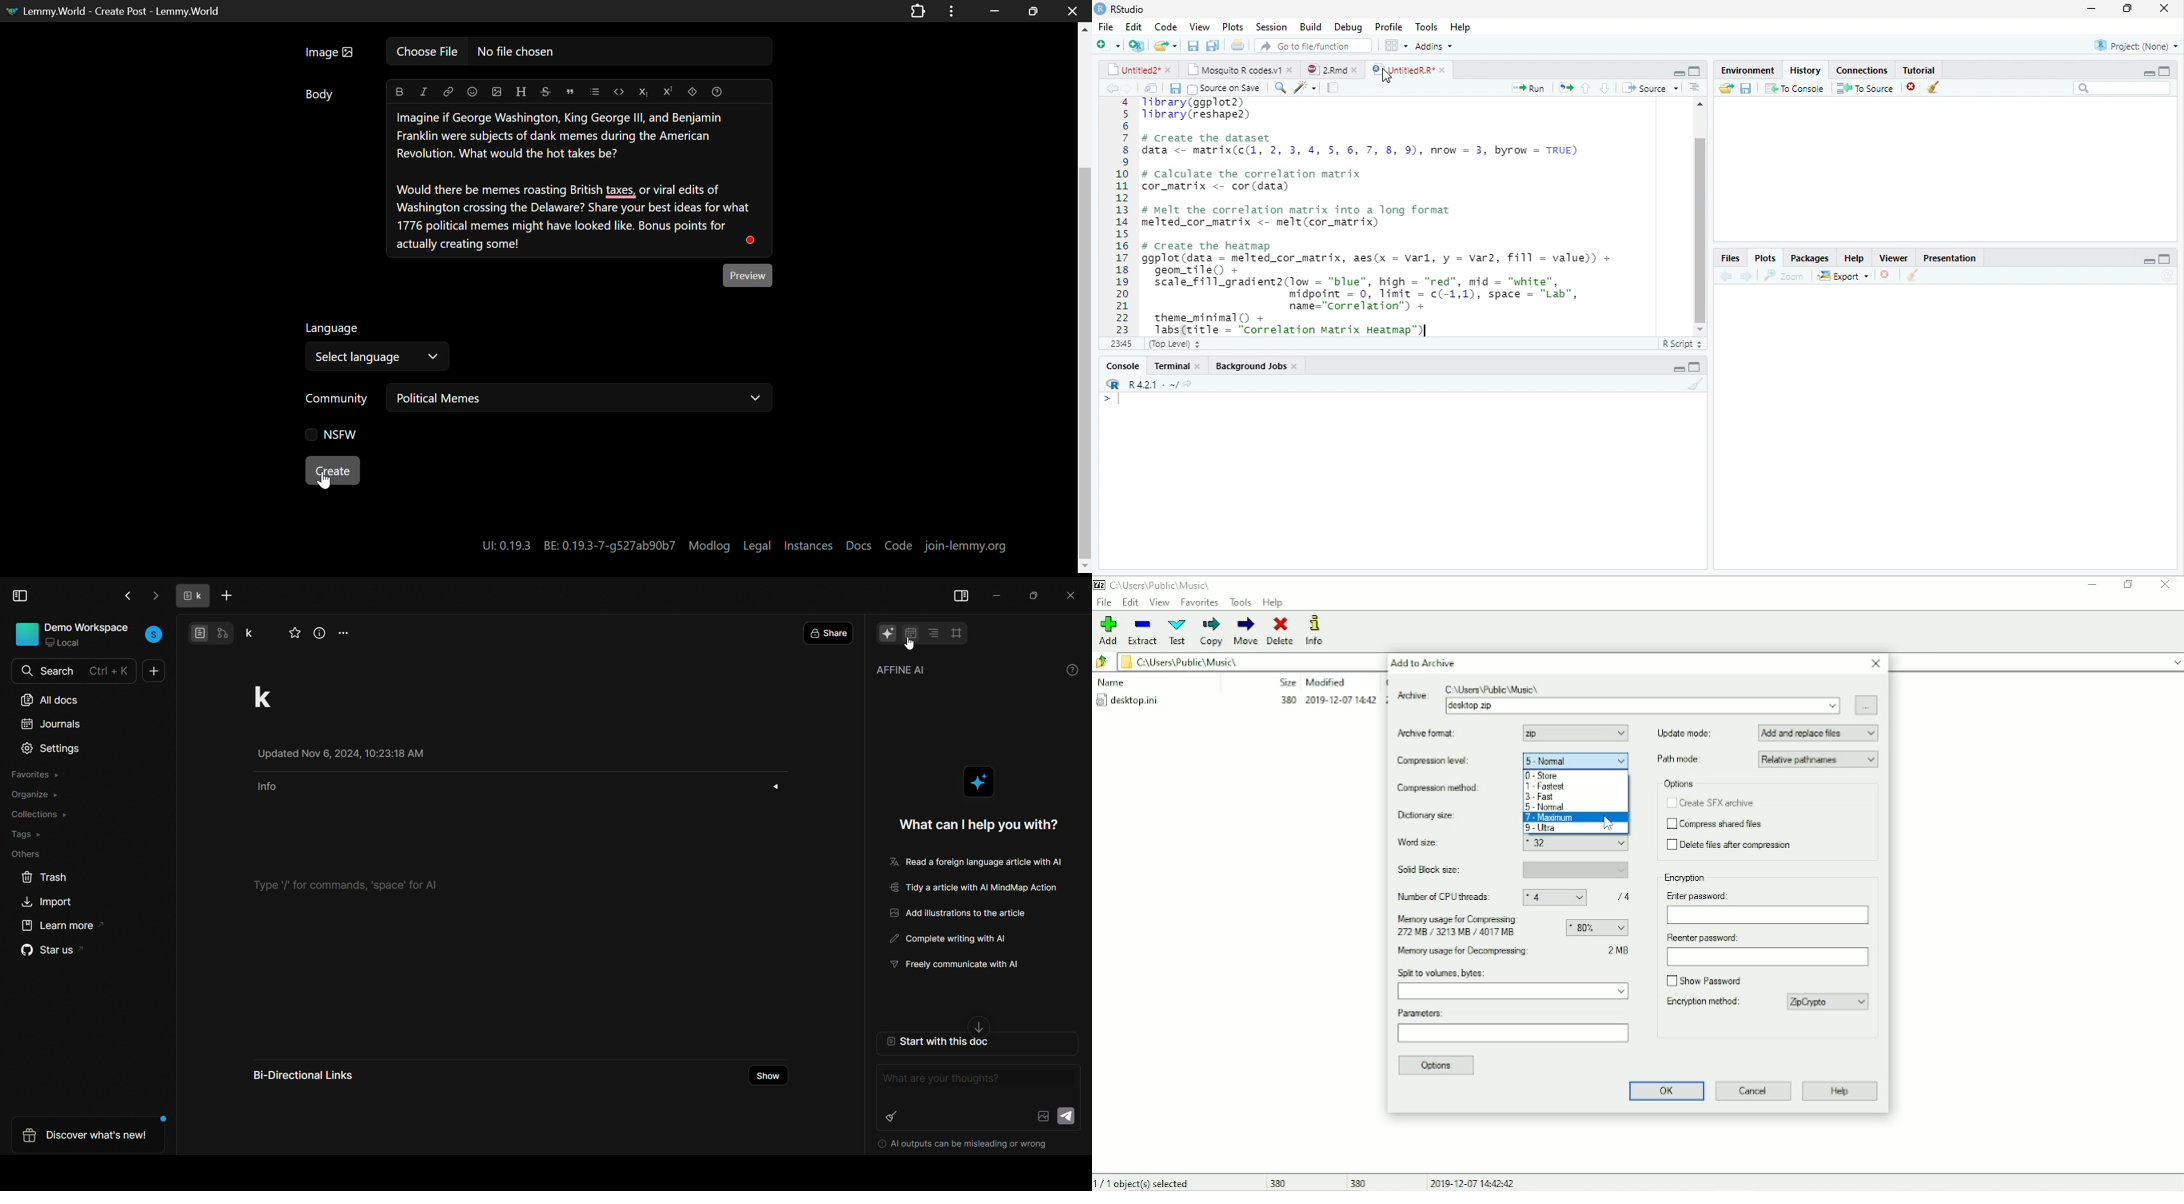  What do you see at coordinates (1238, 70) in the screenshot?
I see `mosquito R codes v1` at bounding box center [1238, 70].